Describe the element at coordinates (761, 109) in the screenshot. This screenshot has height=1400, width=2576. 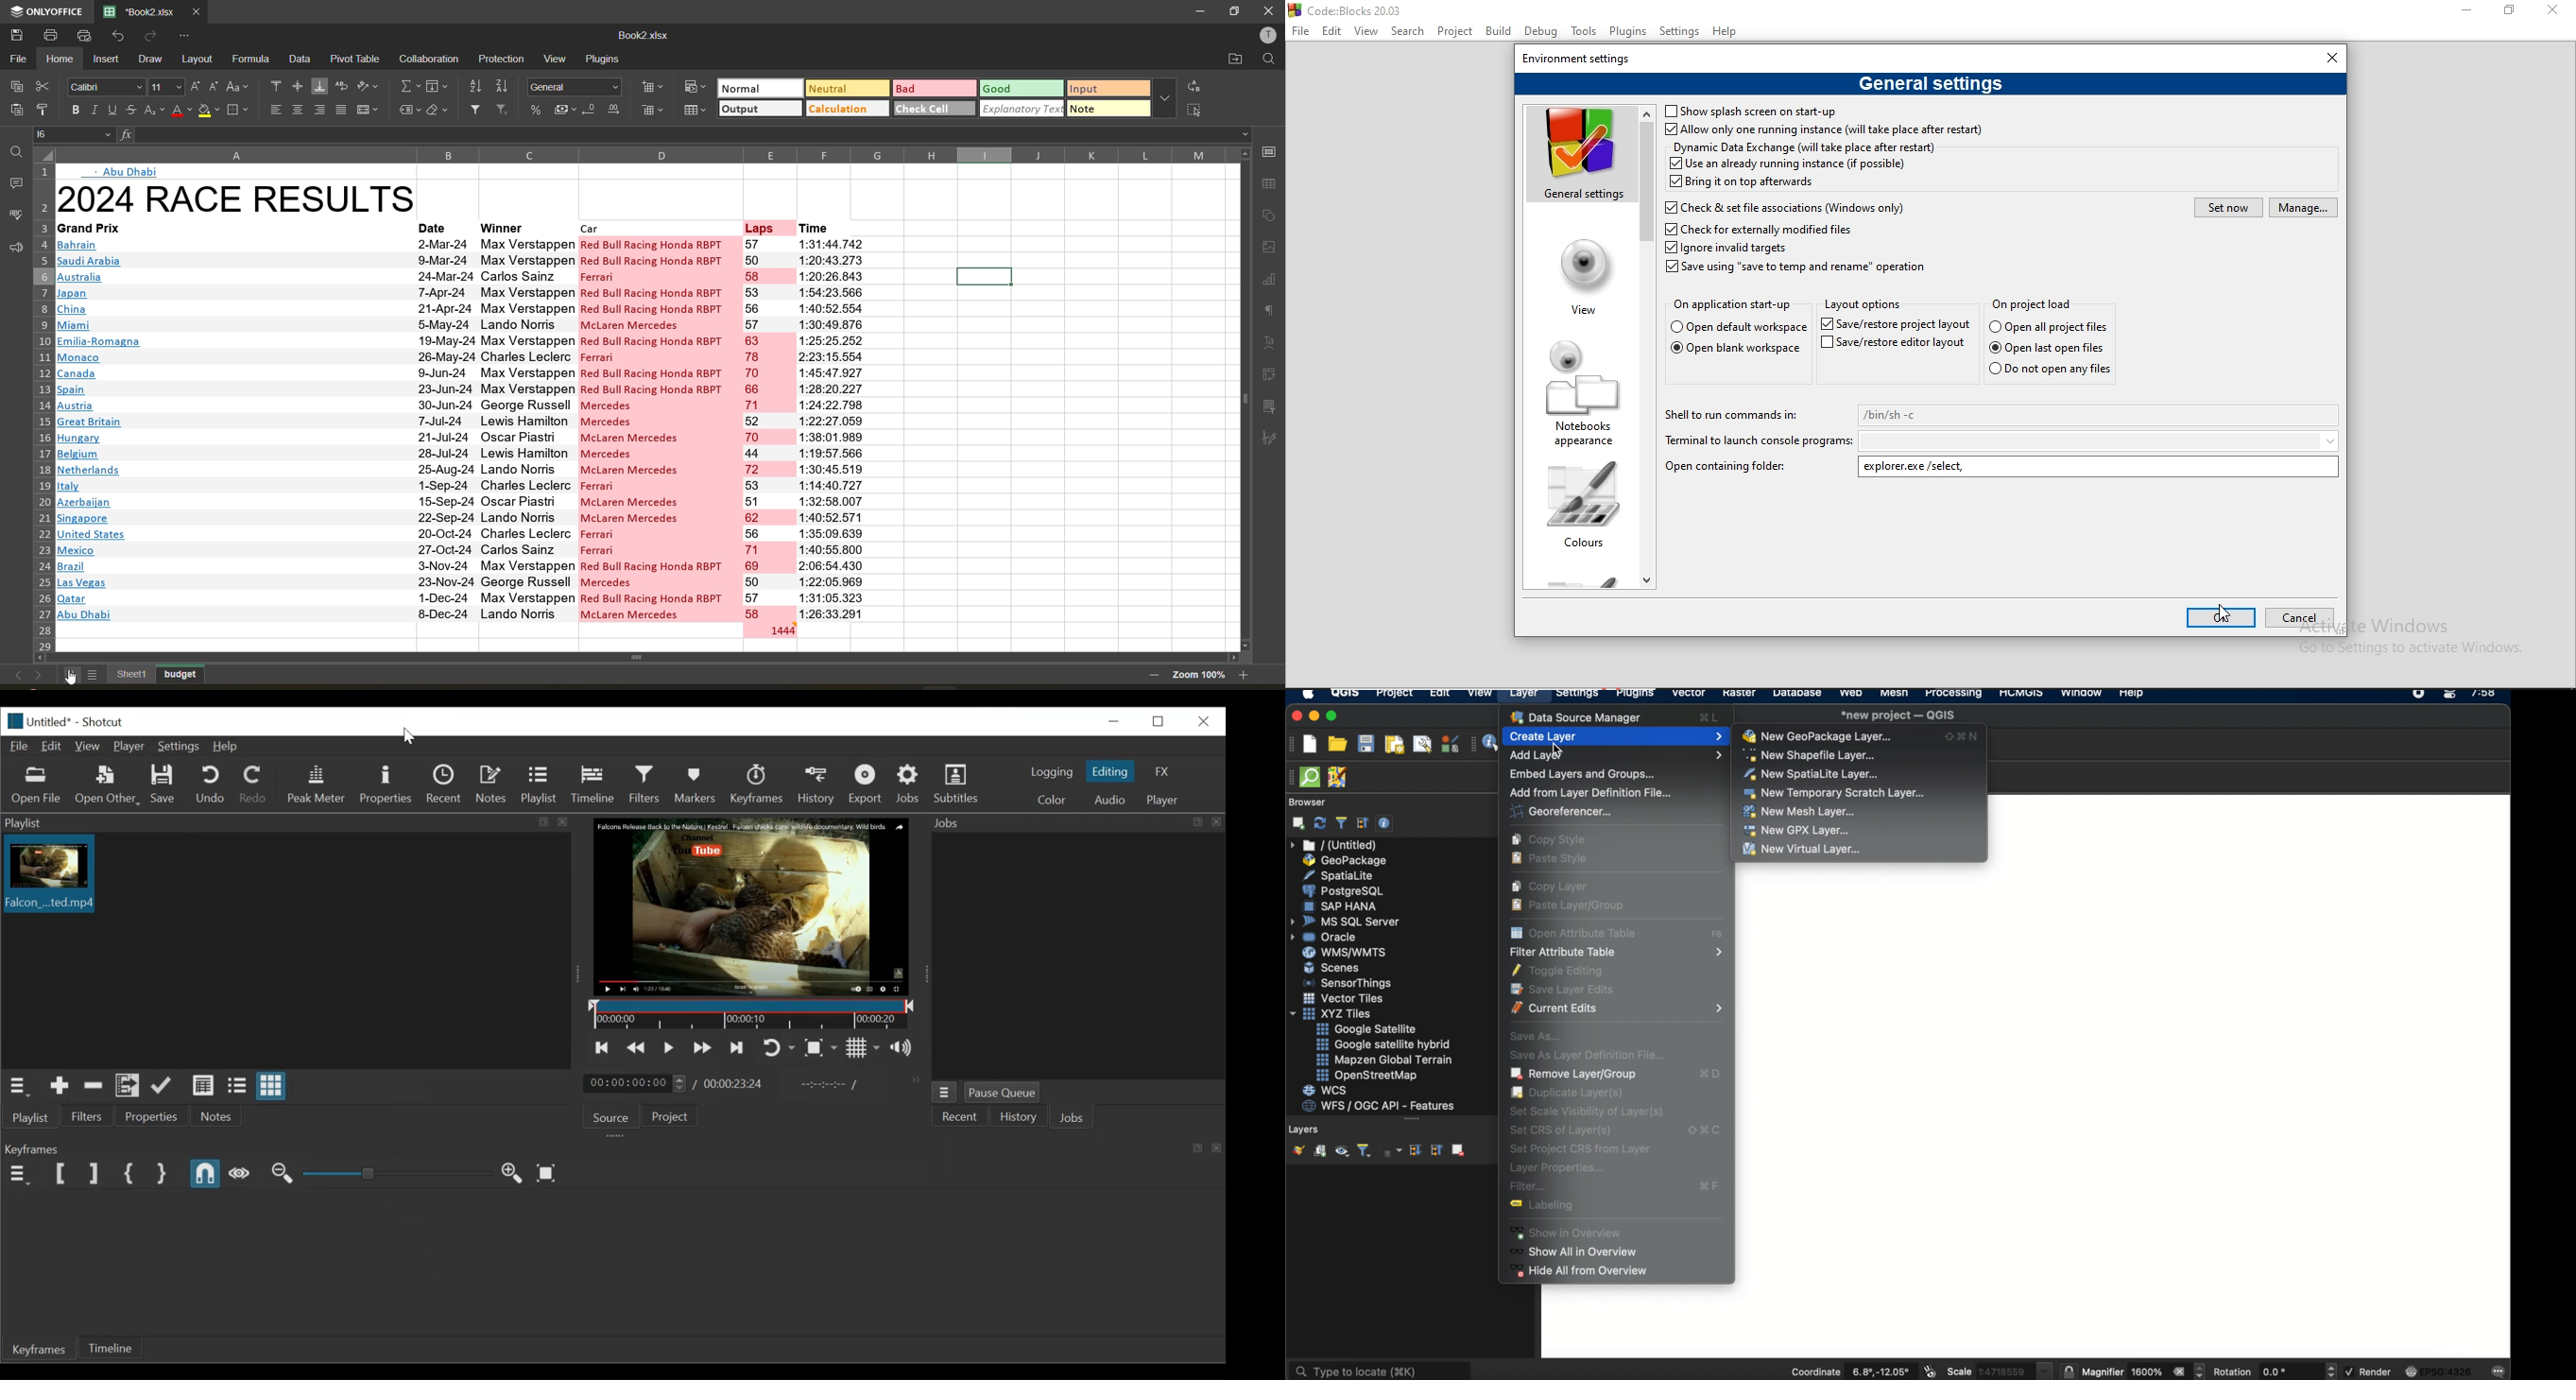
I see `output` at that location.